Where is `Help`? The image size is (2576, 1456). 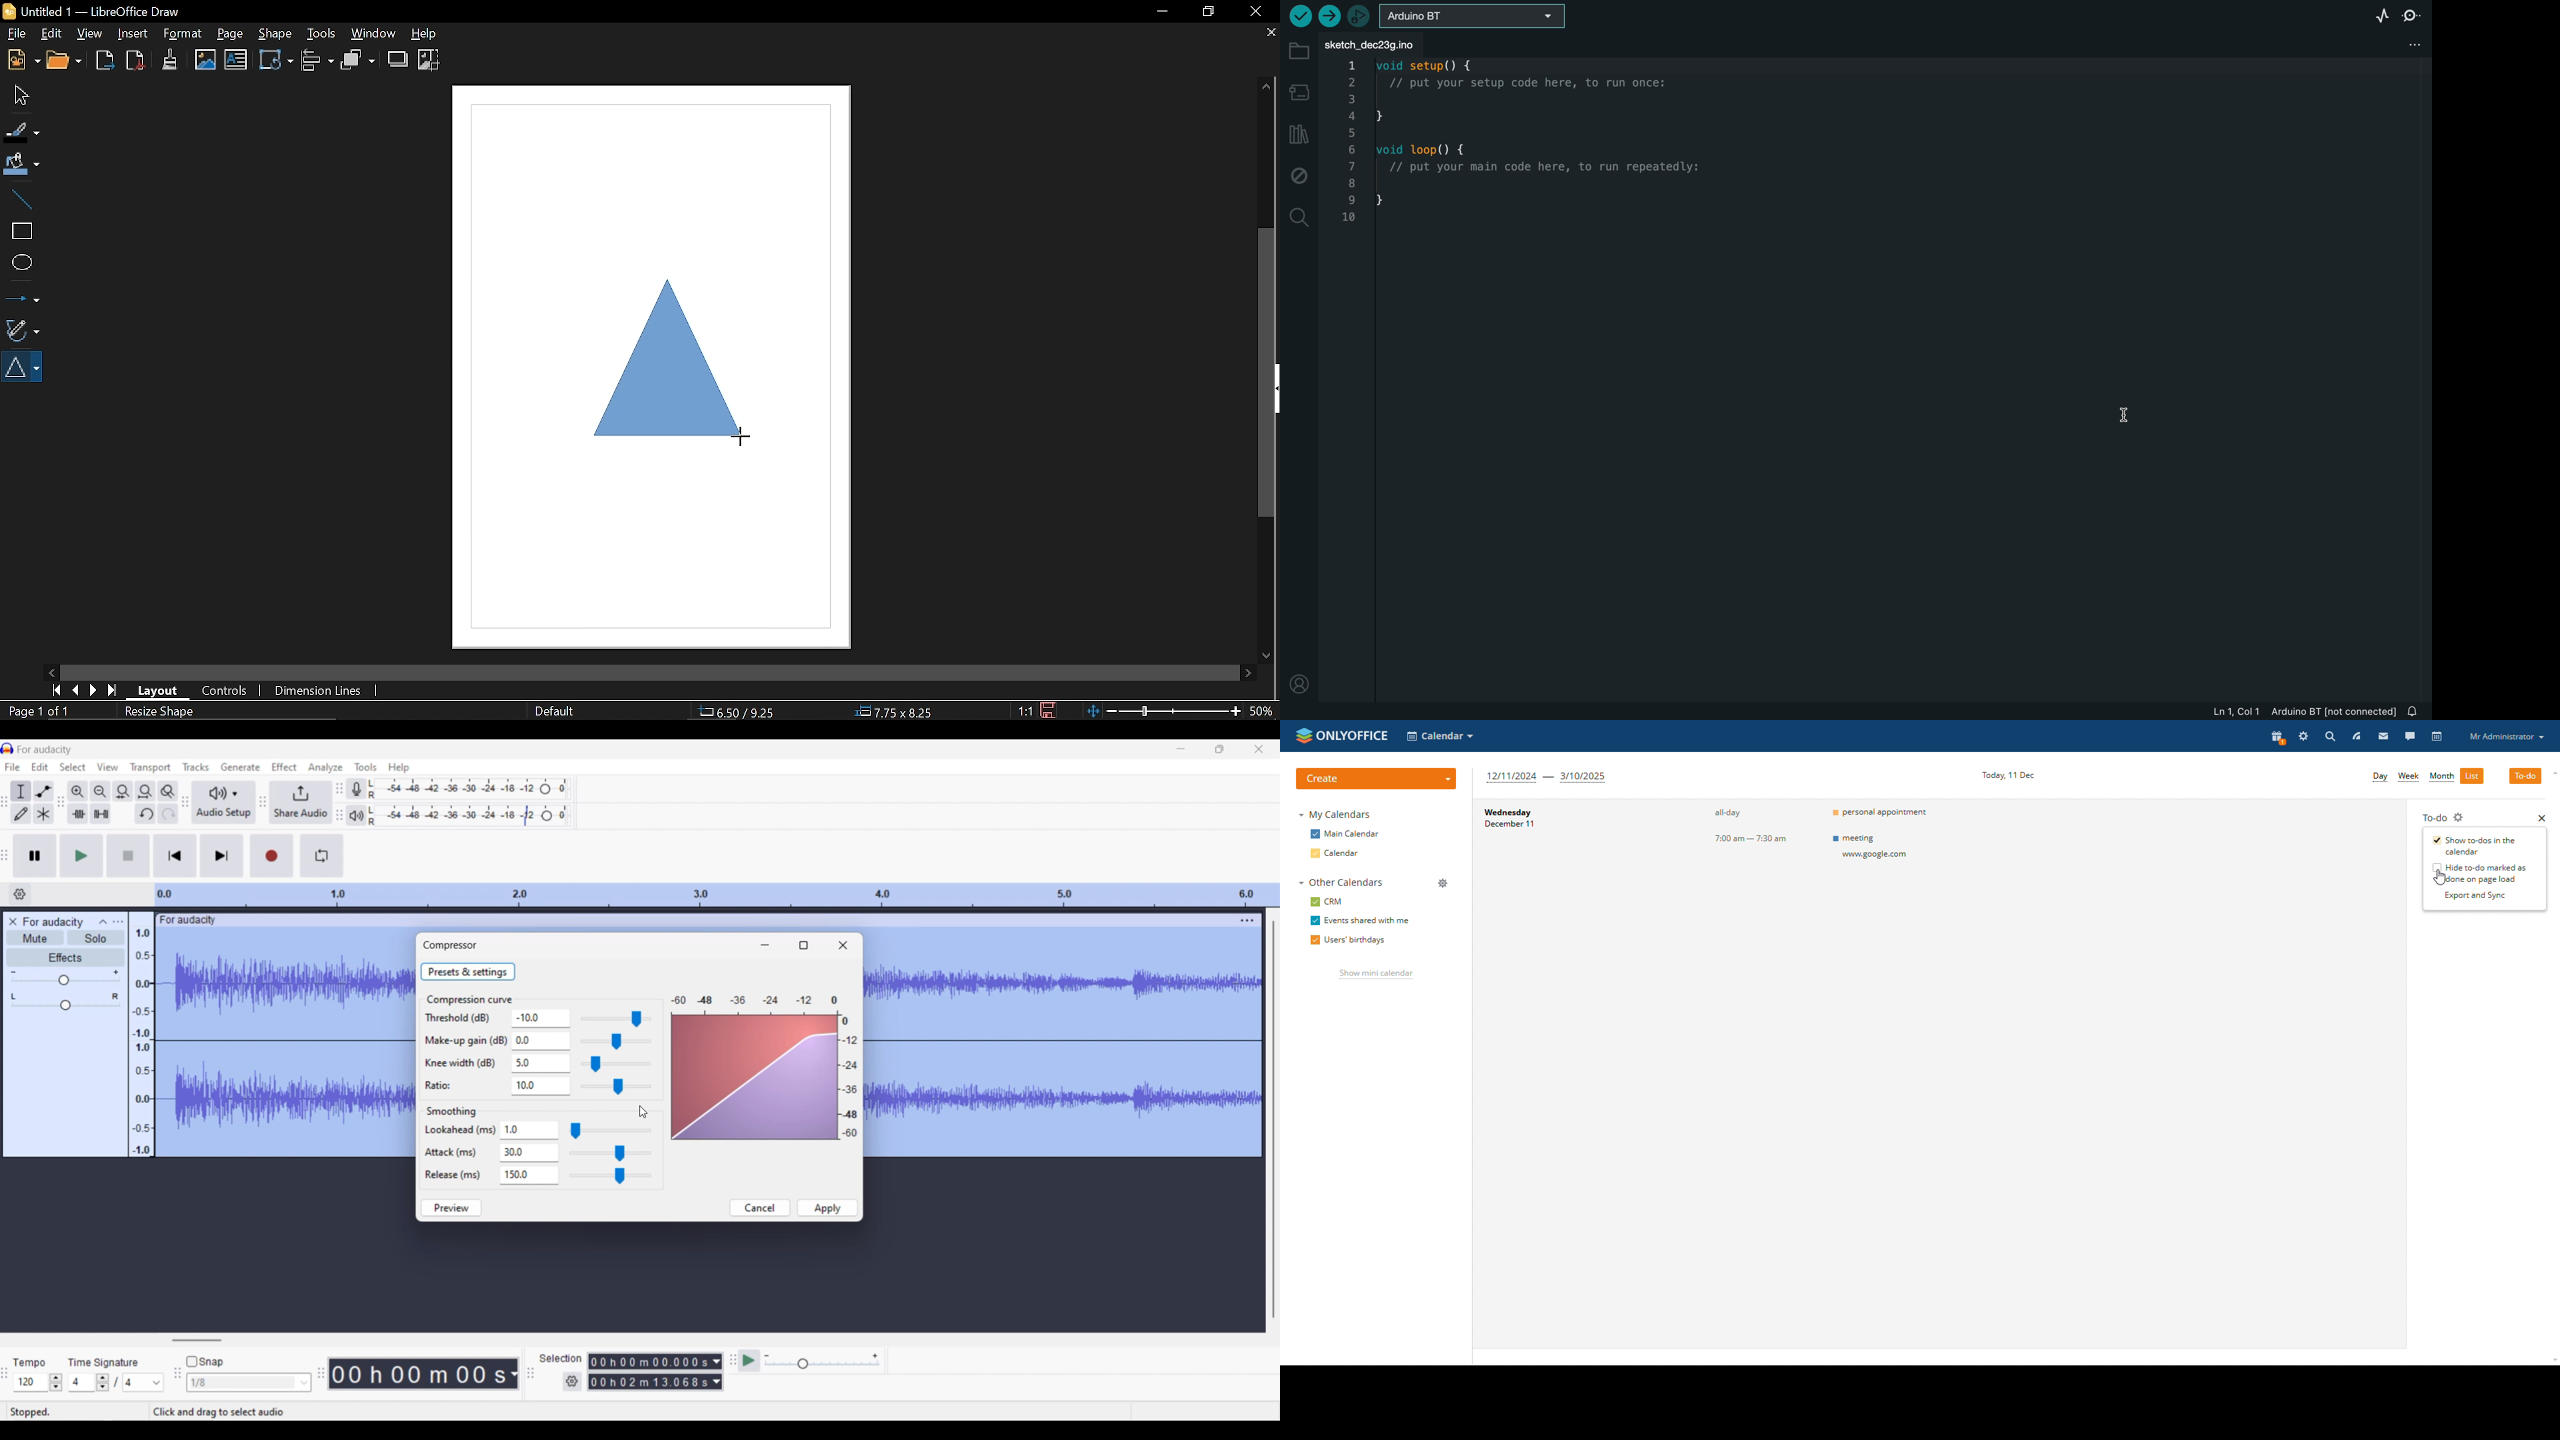
Help is located at coordinates (399, 768).